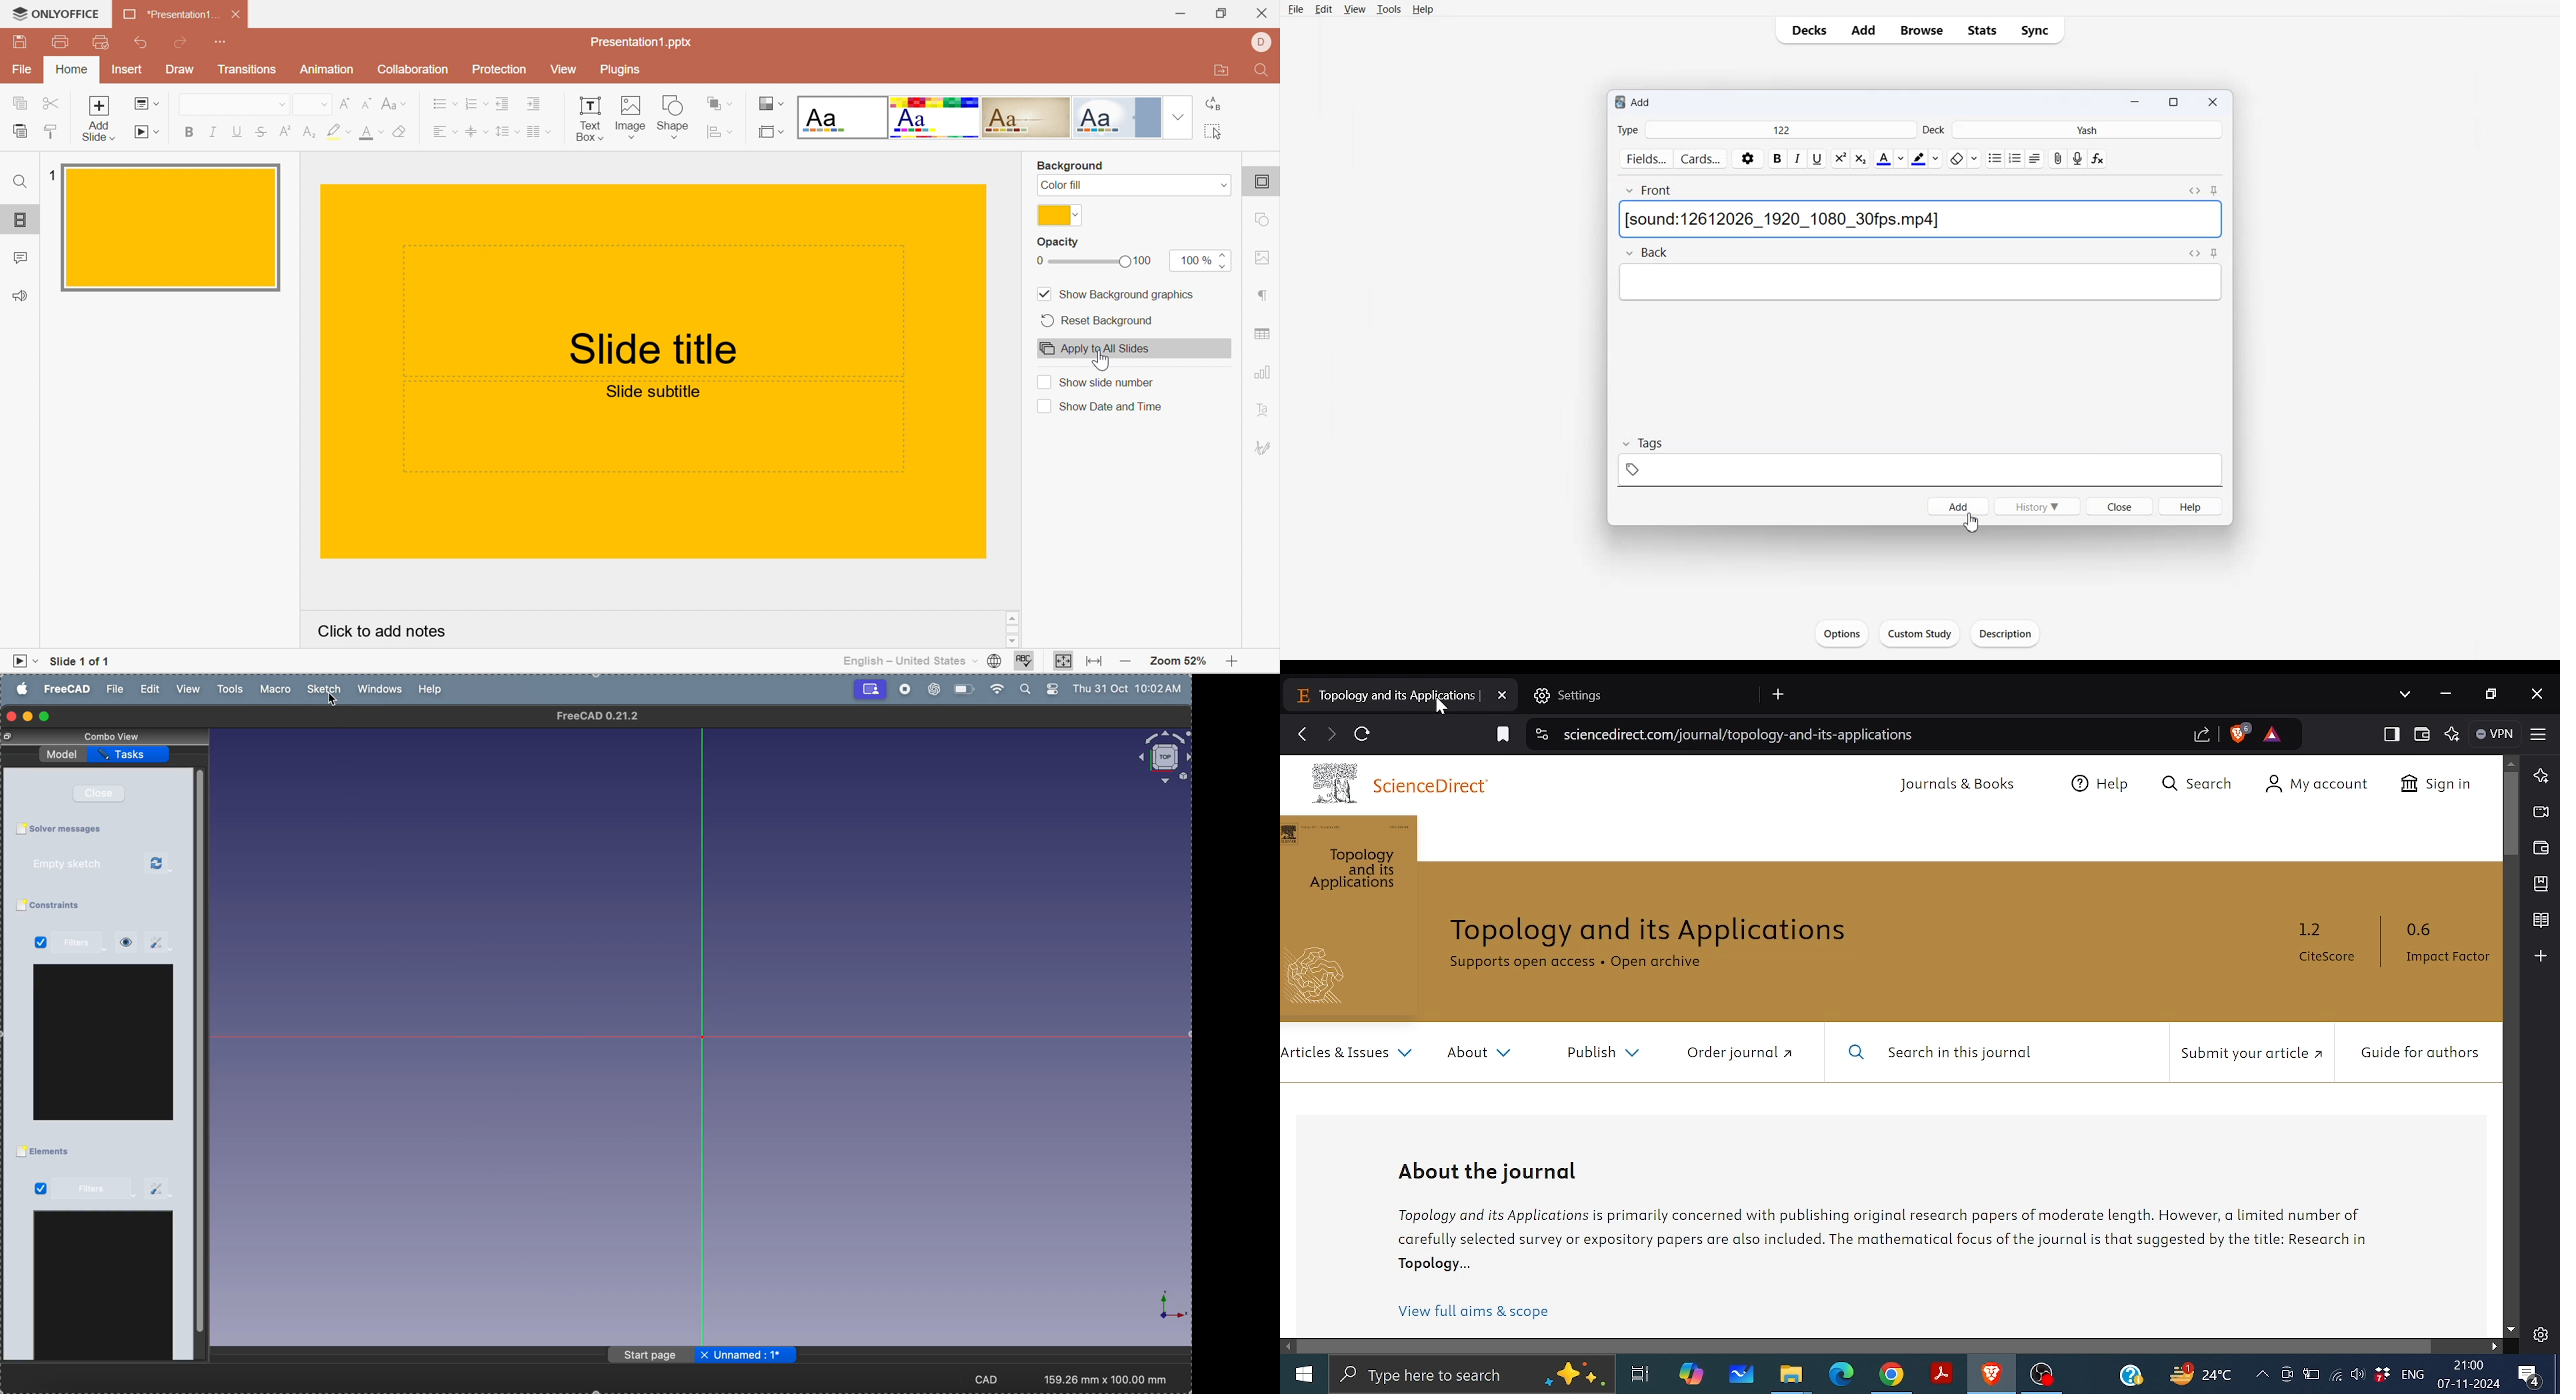  Describe the element at coordinates (237, 15) in the screenshot. I see `Close` at that location.